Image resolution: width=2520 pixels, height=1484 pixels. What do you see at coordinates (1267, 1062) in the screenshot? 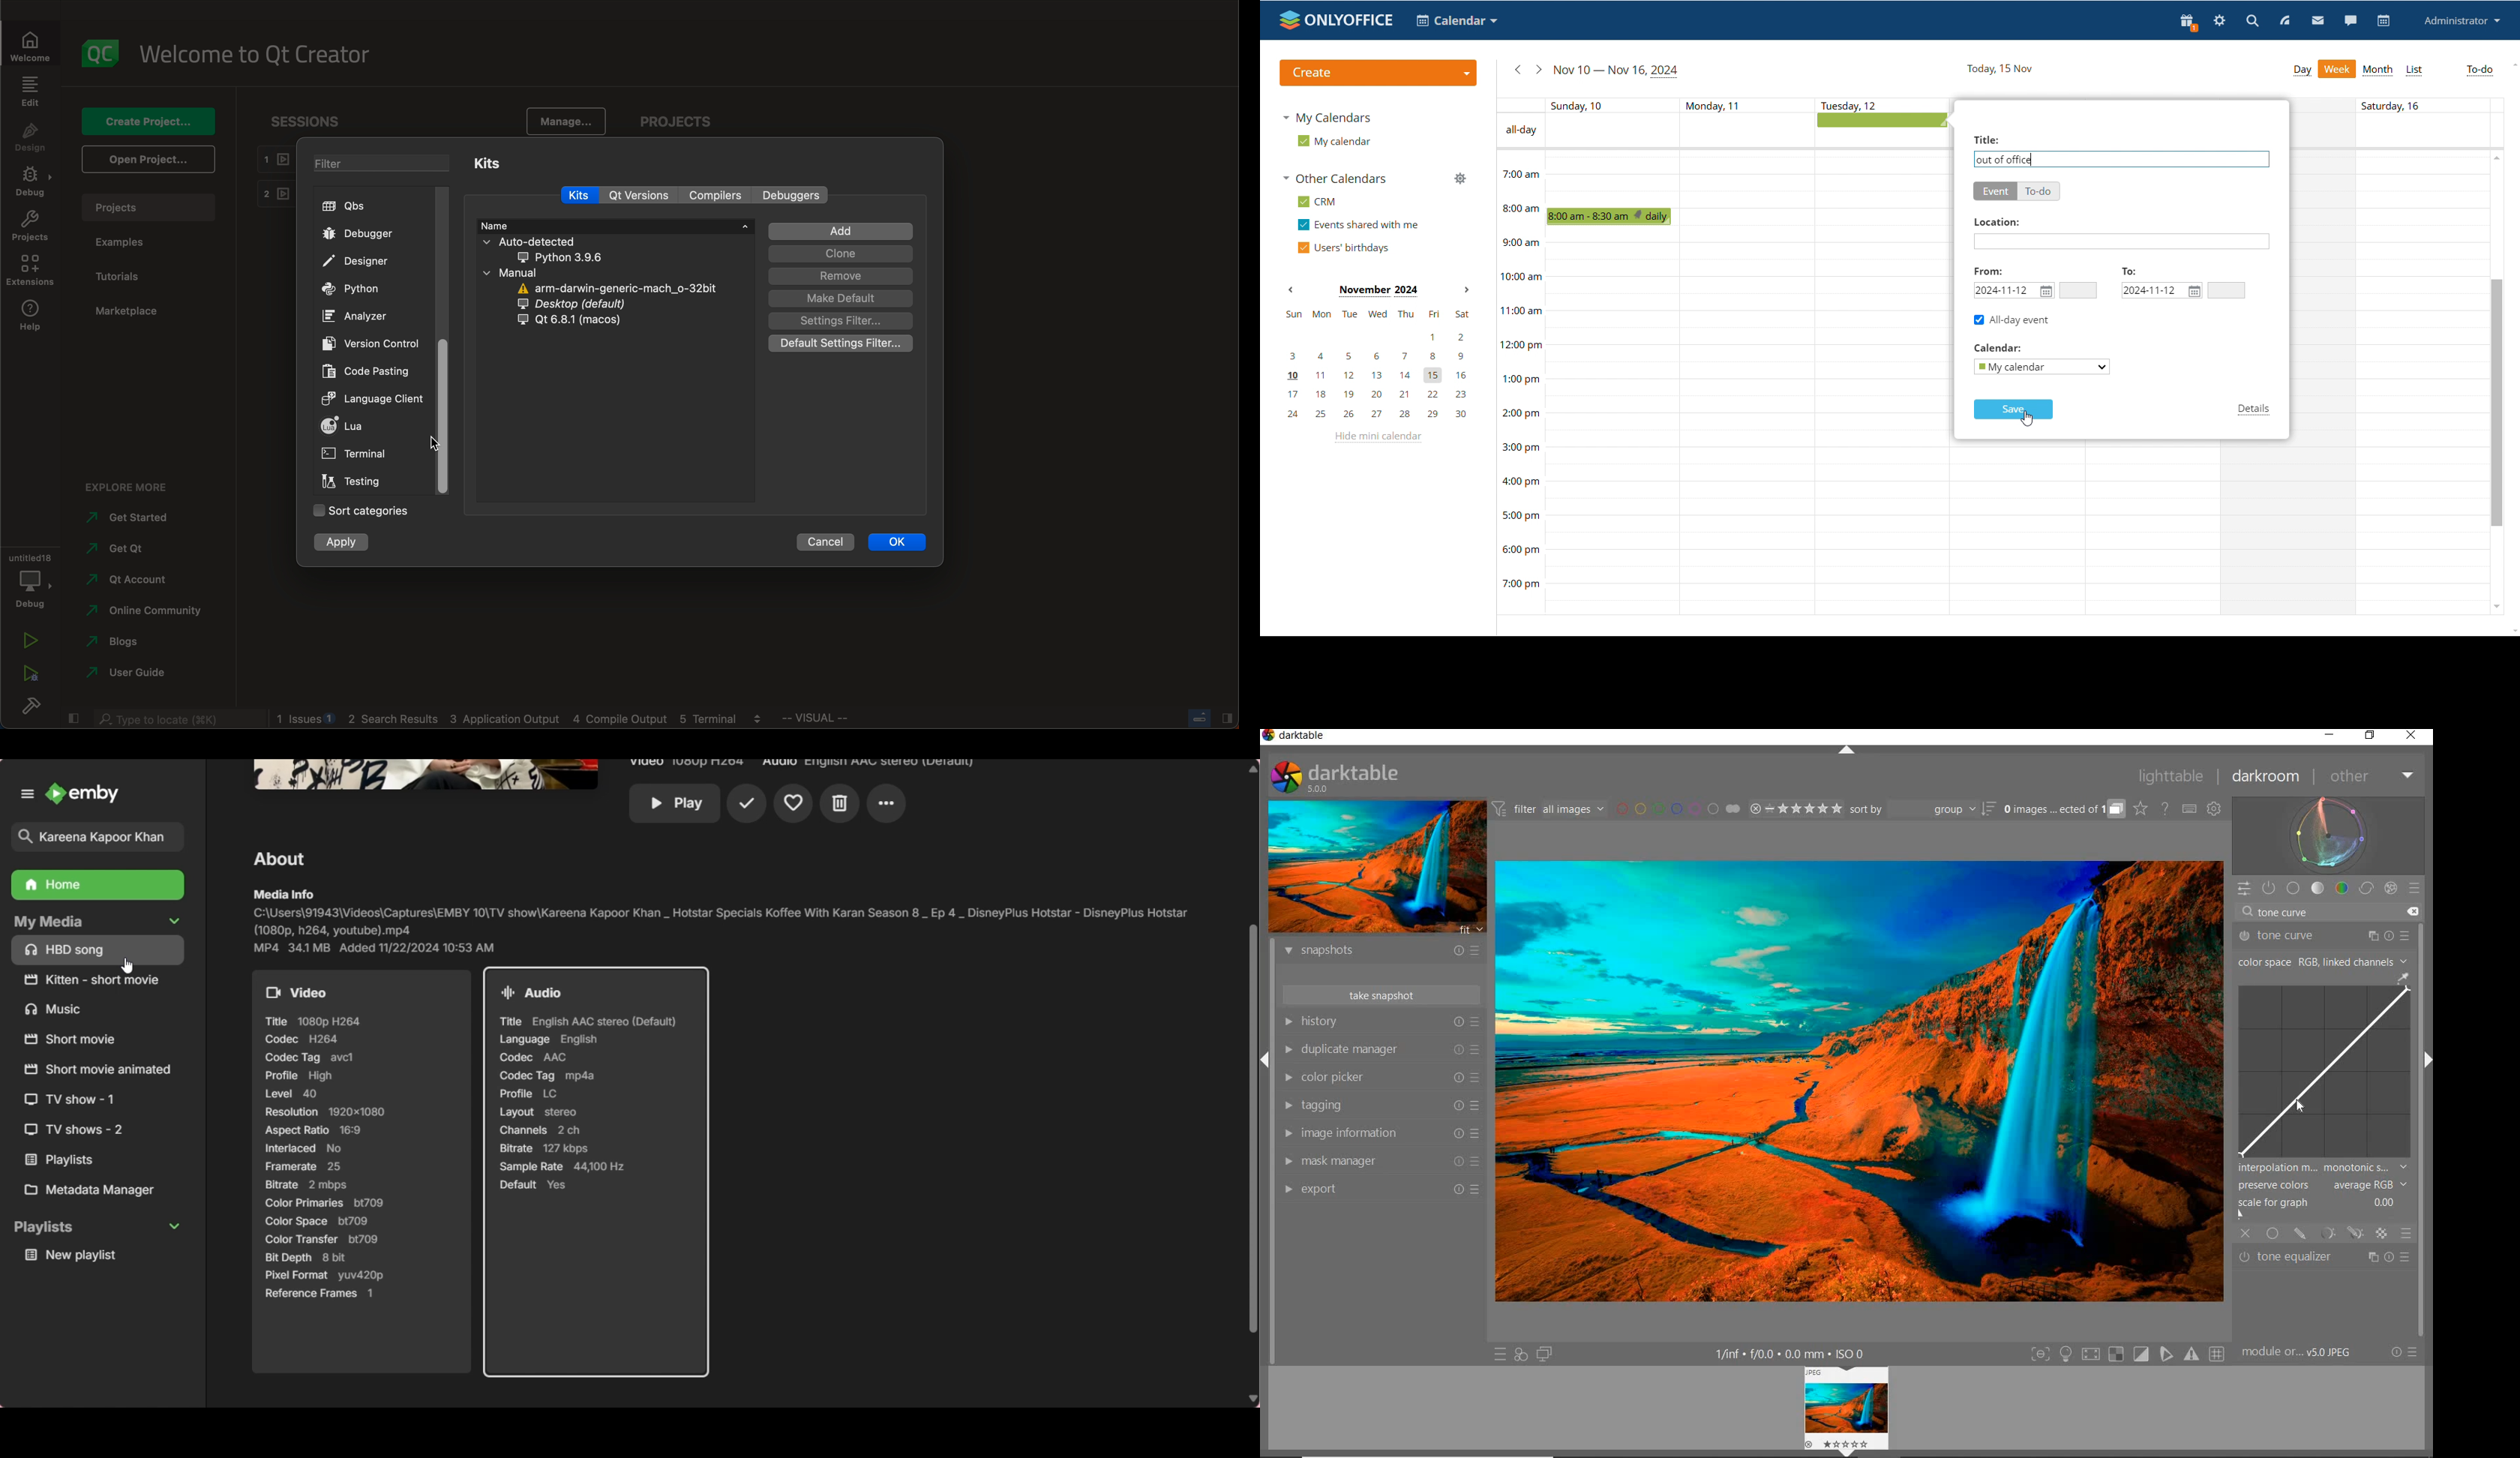
I see `Expand/Collapse` at bounding box center [1267, 1062].